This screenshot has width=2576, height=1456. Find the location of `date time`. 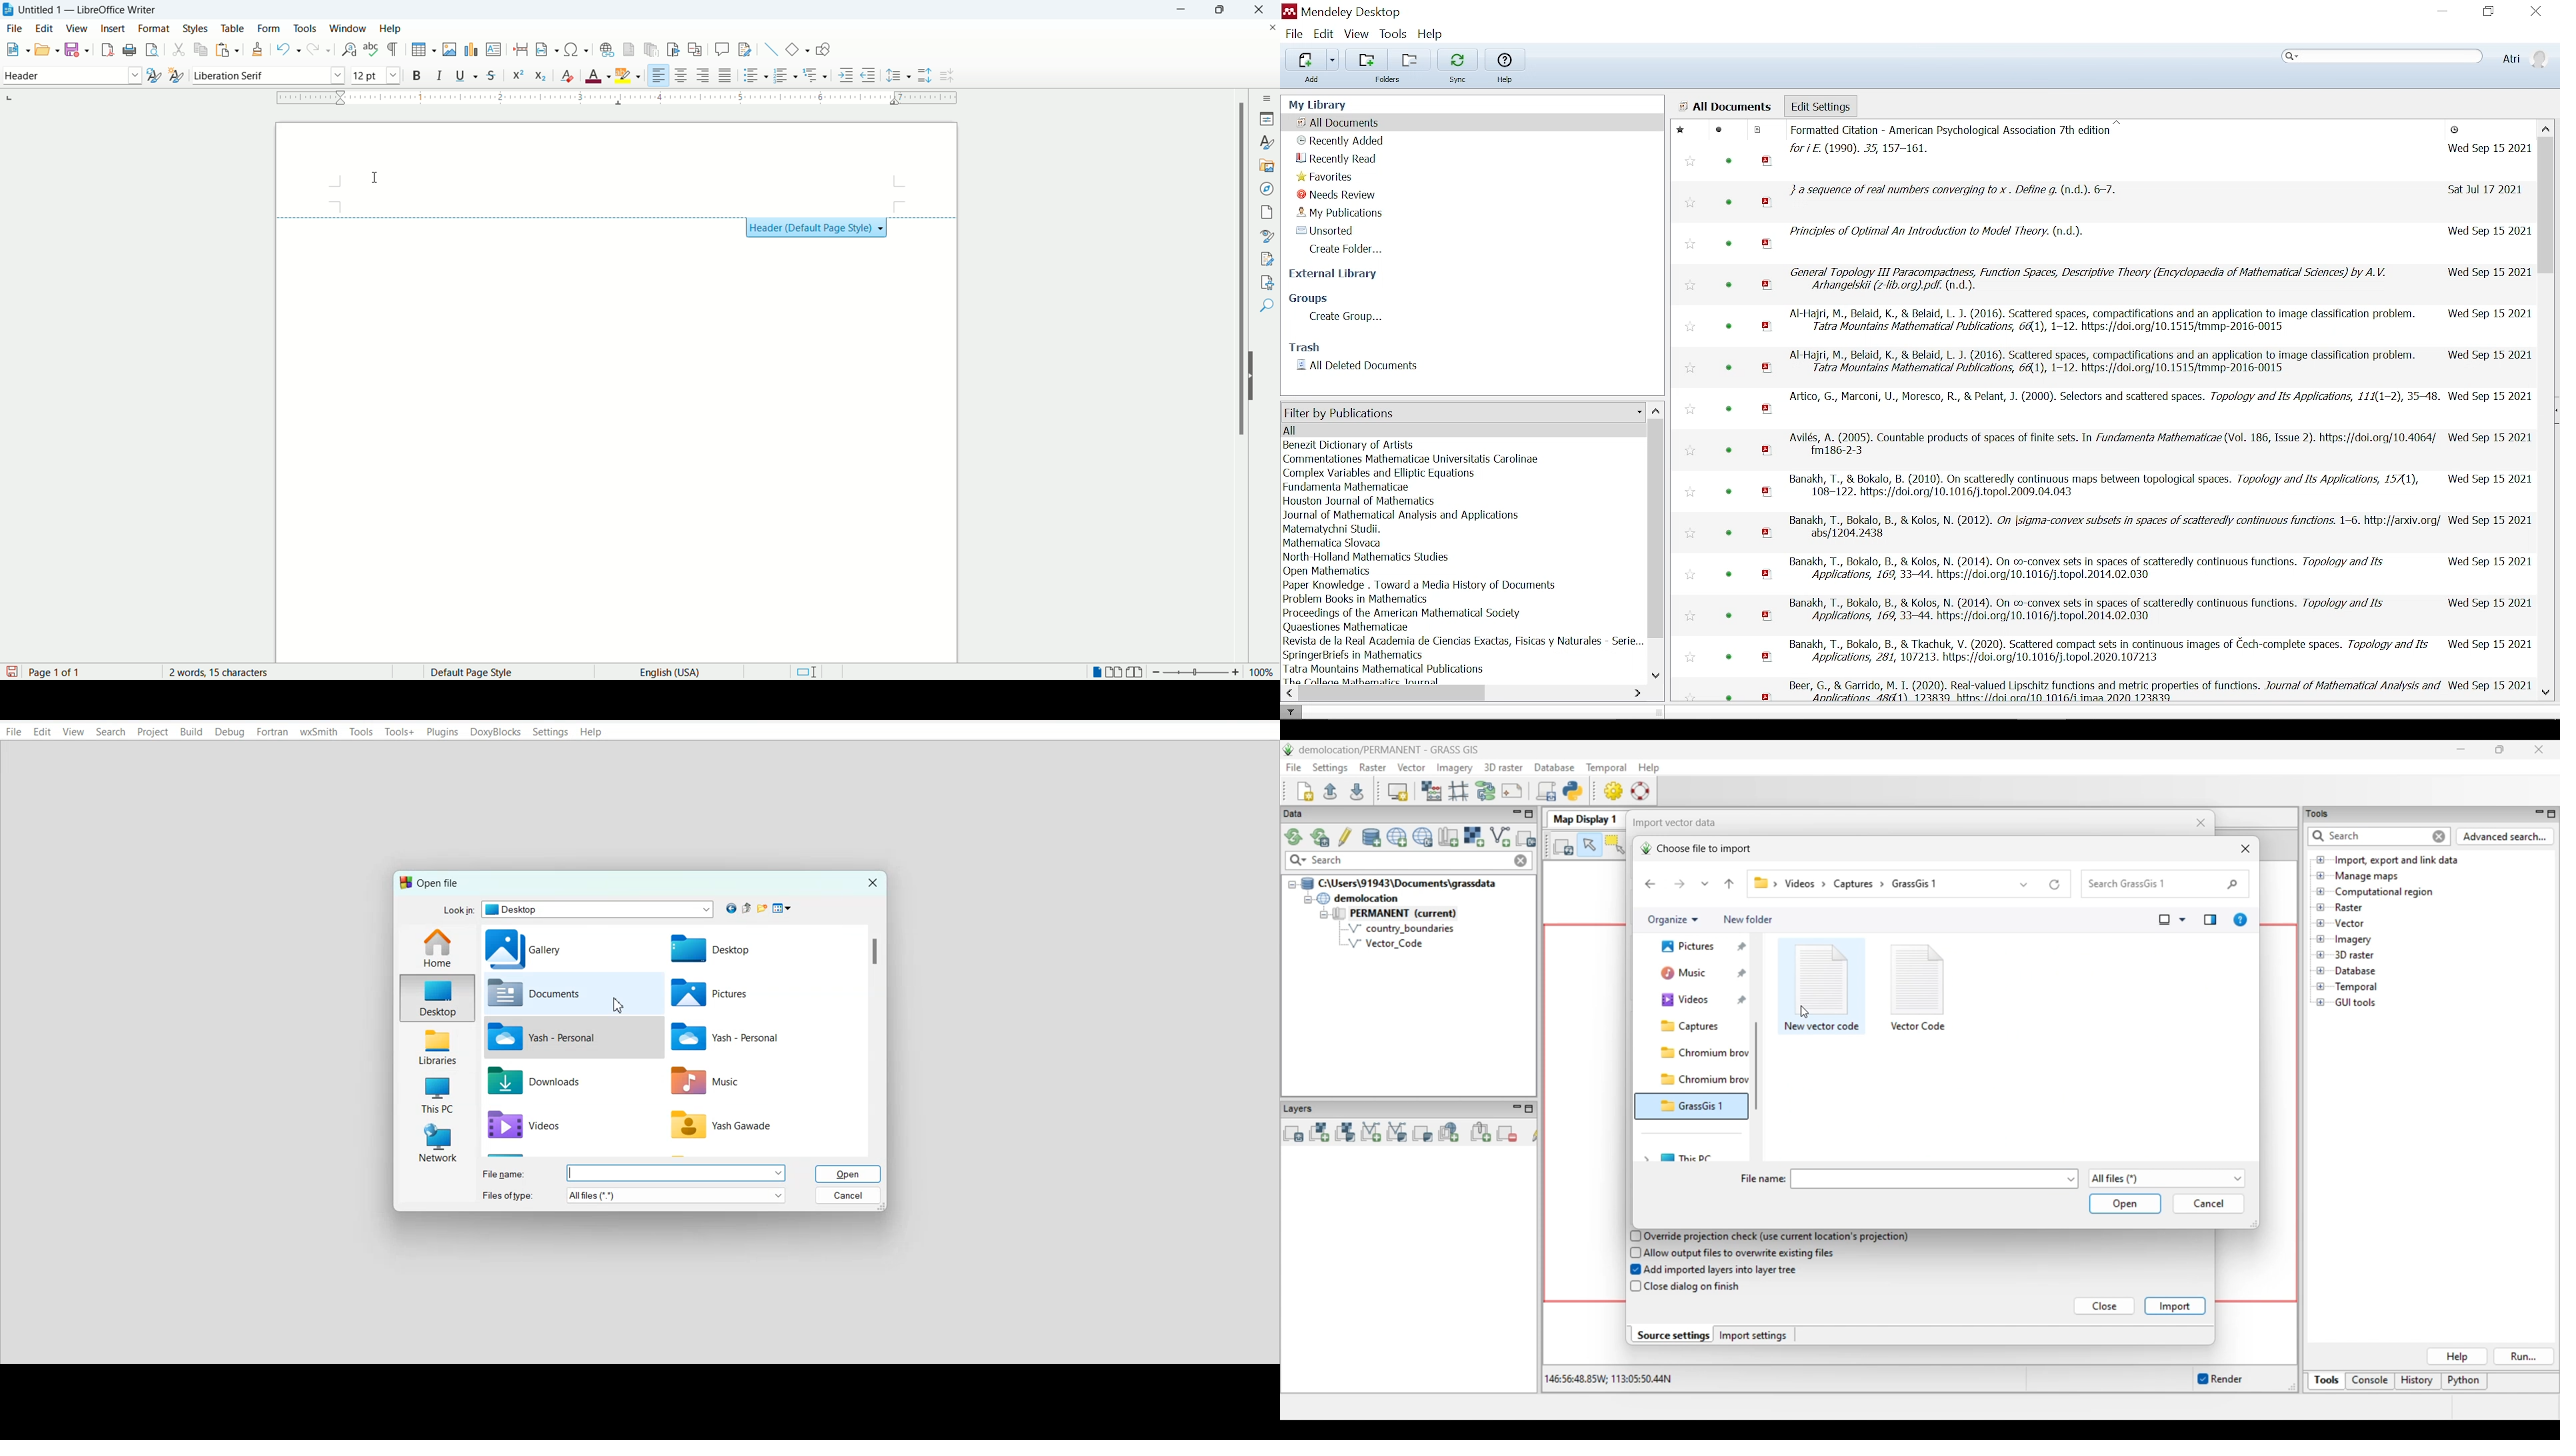

date time is located at coordinates (2484, 189).